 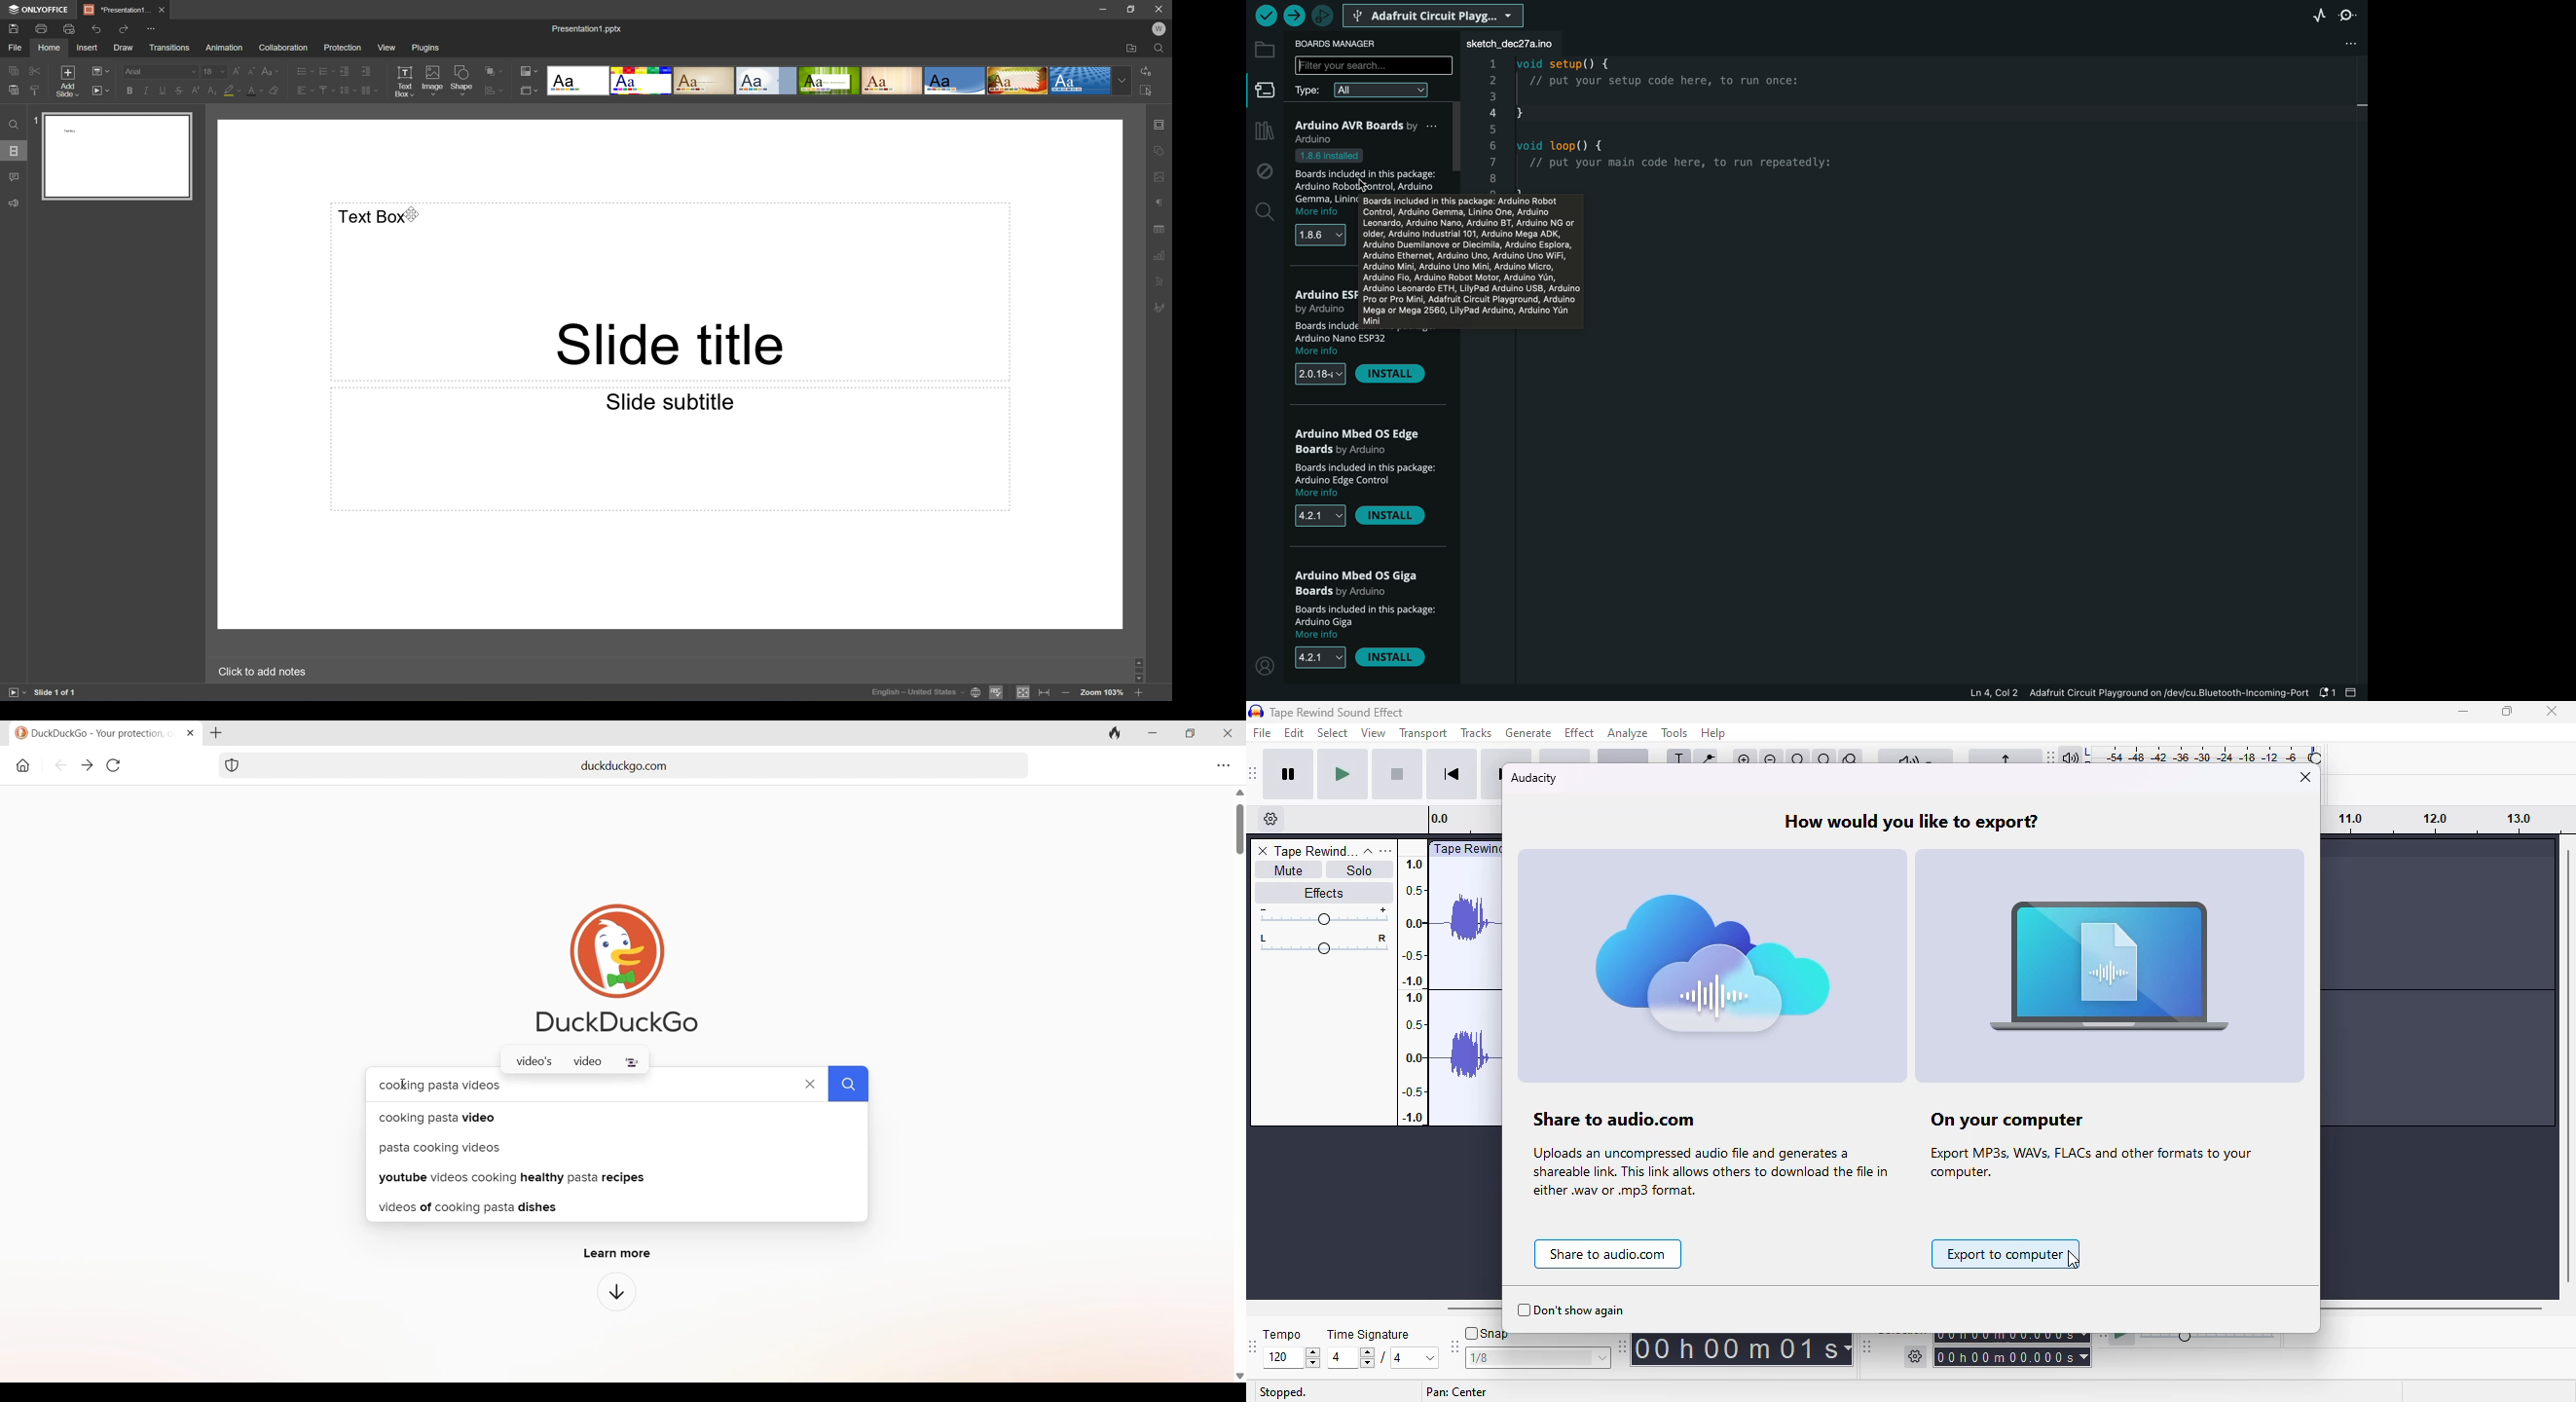 I want to click on Minimize, so click(x=1103, y=7).